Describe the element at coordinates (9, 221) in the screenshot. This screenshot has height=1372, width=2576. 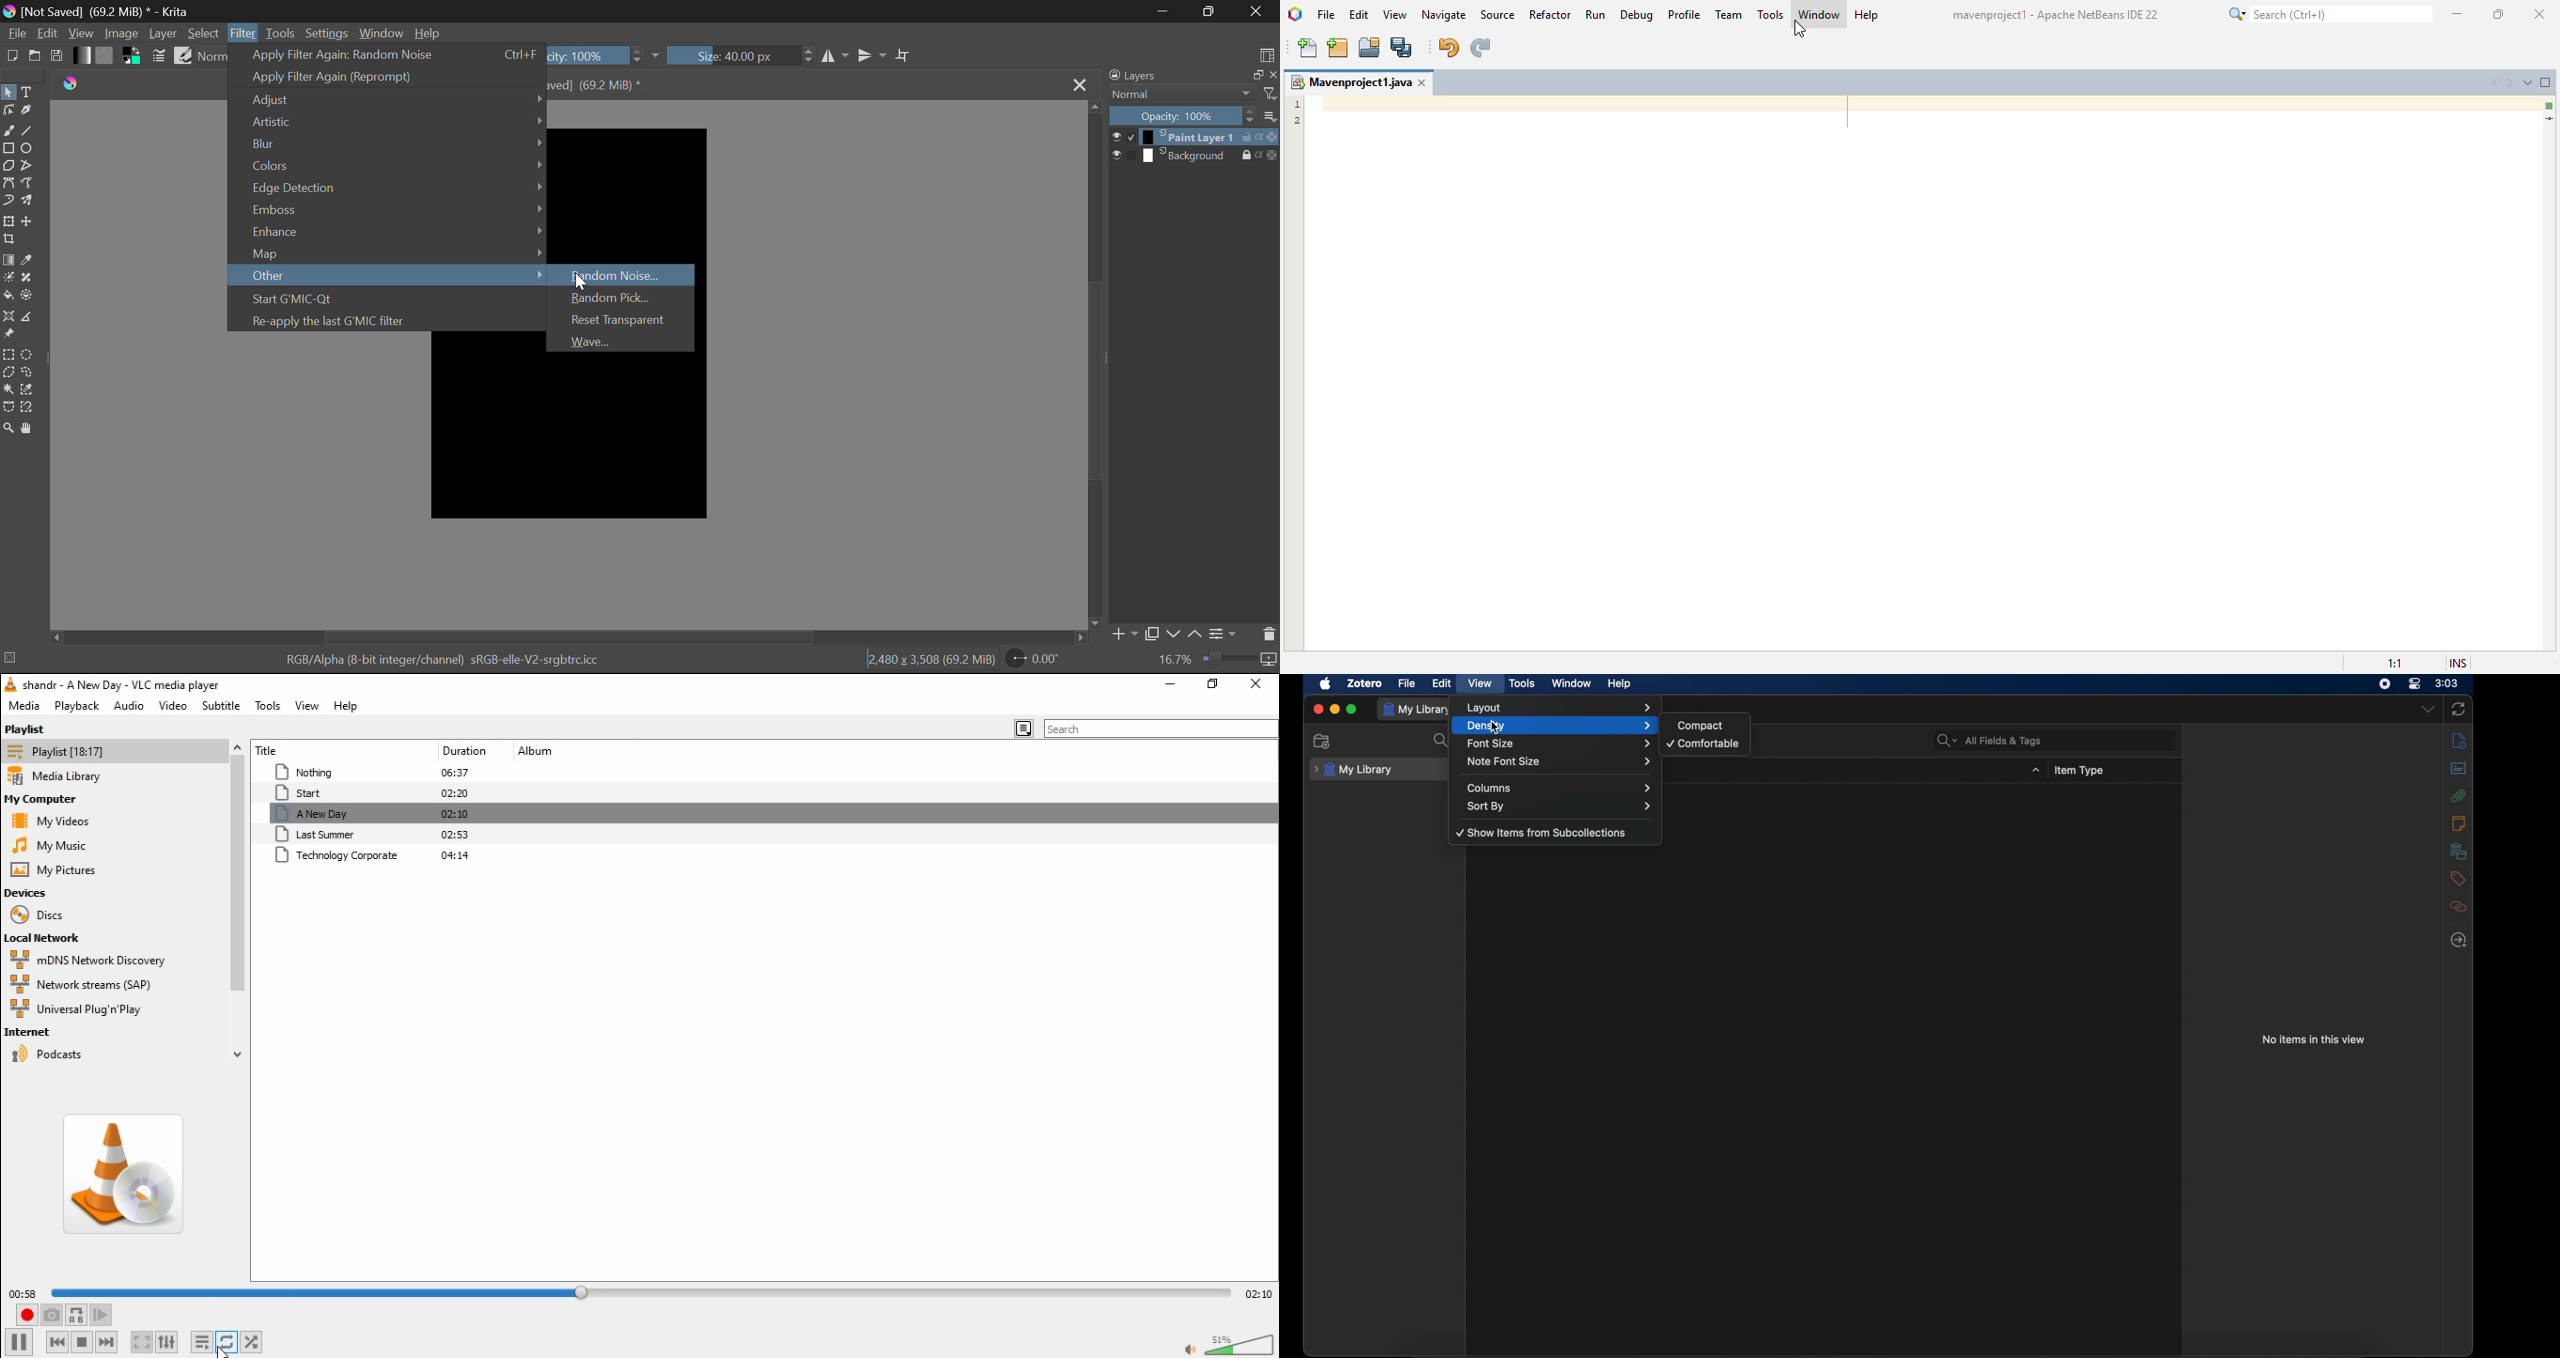
I see `Transform Layer` at that location.